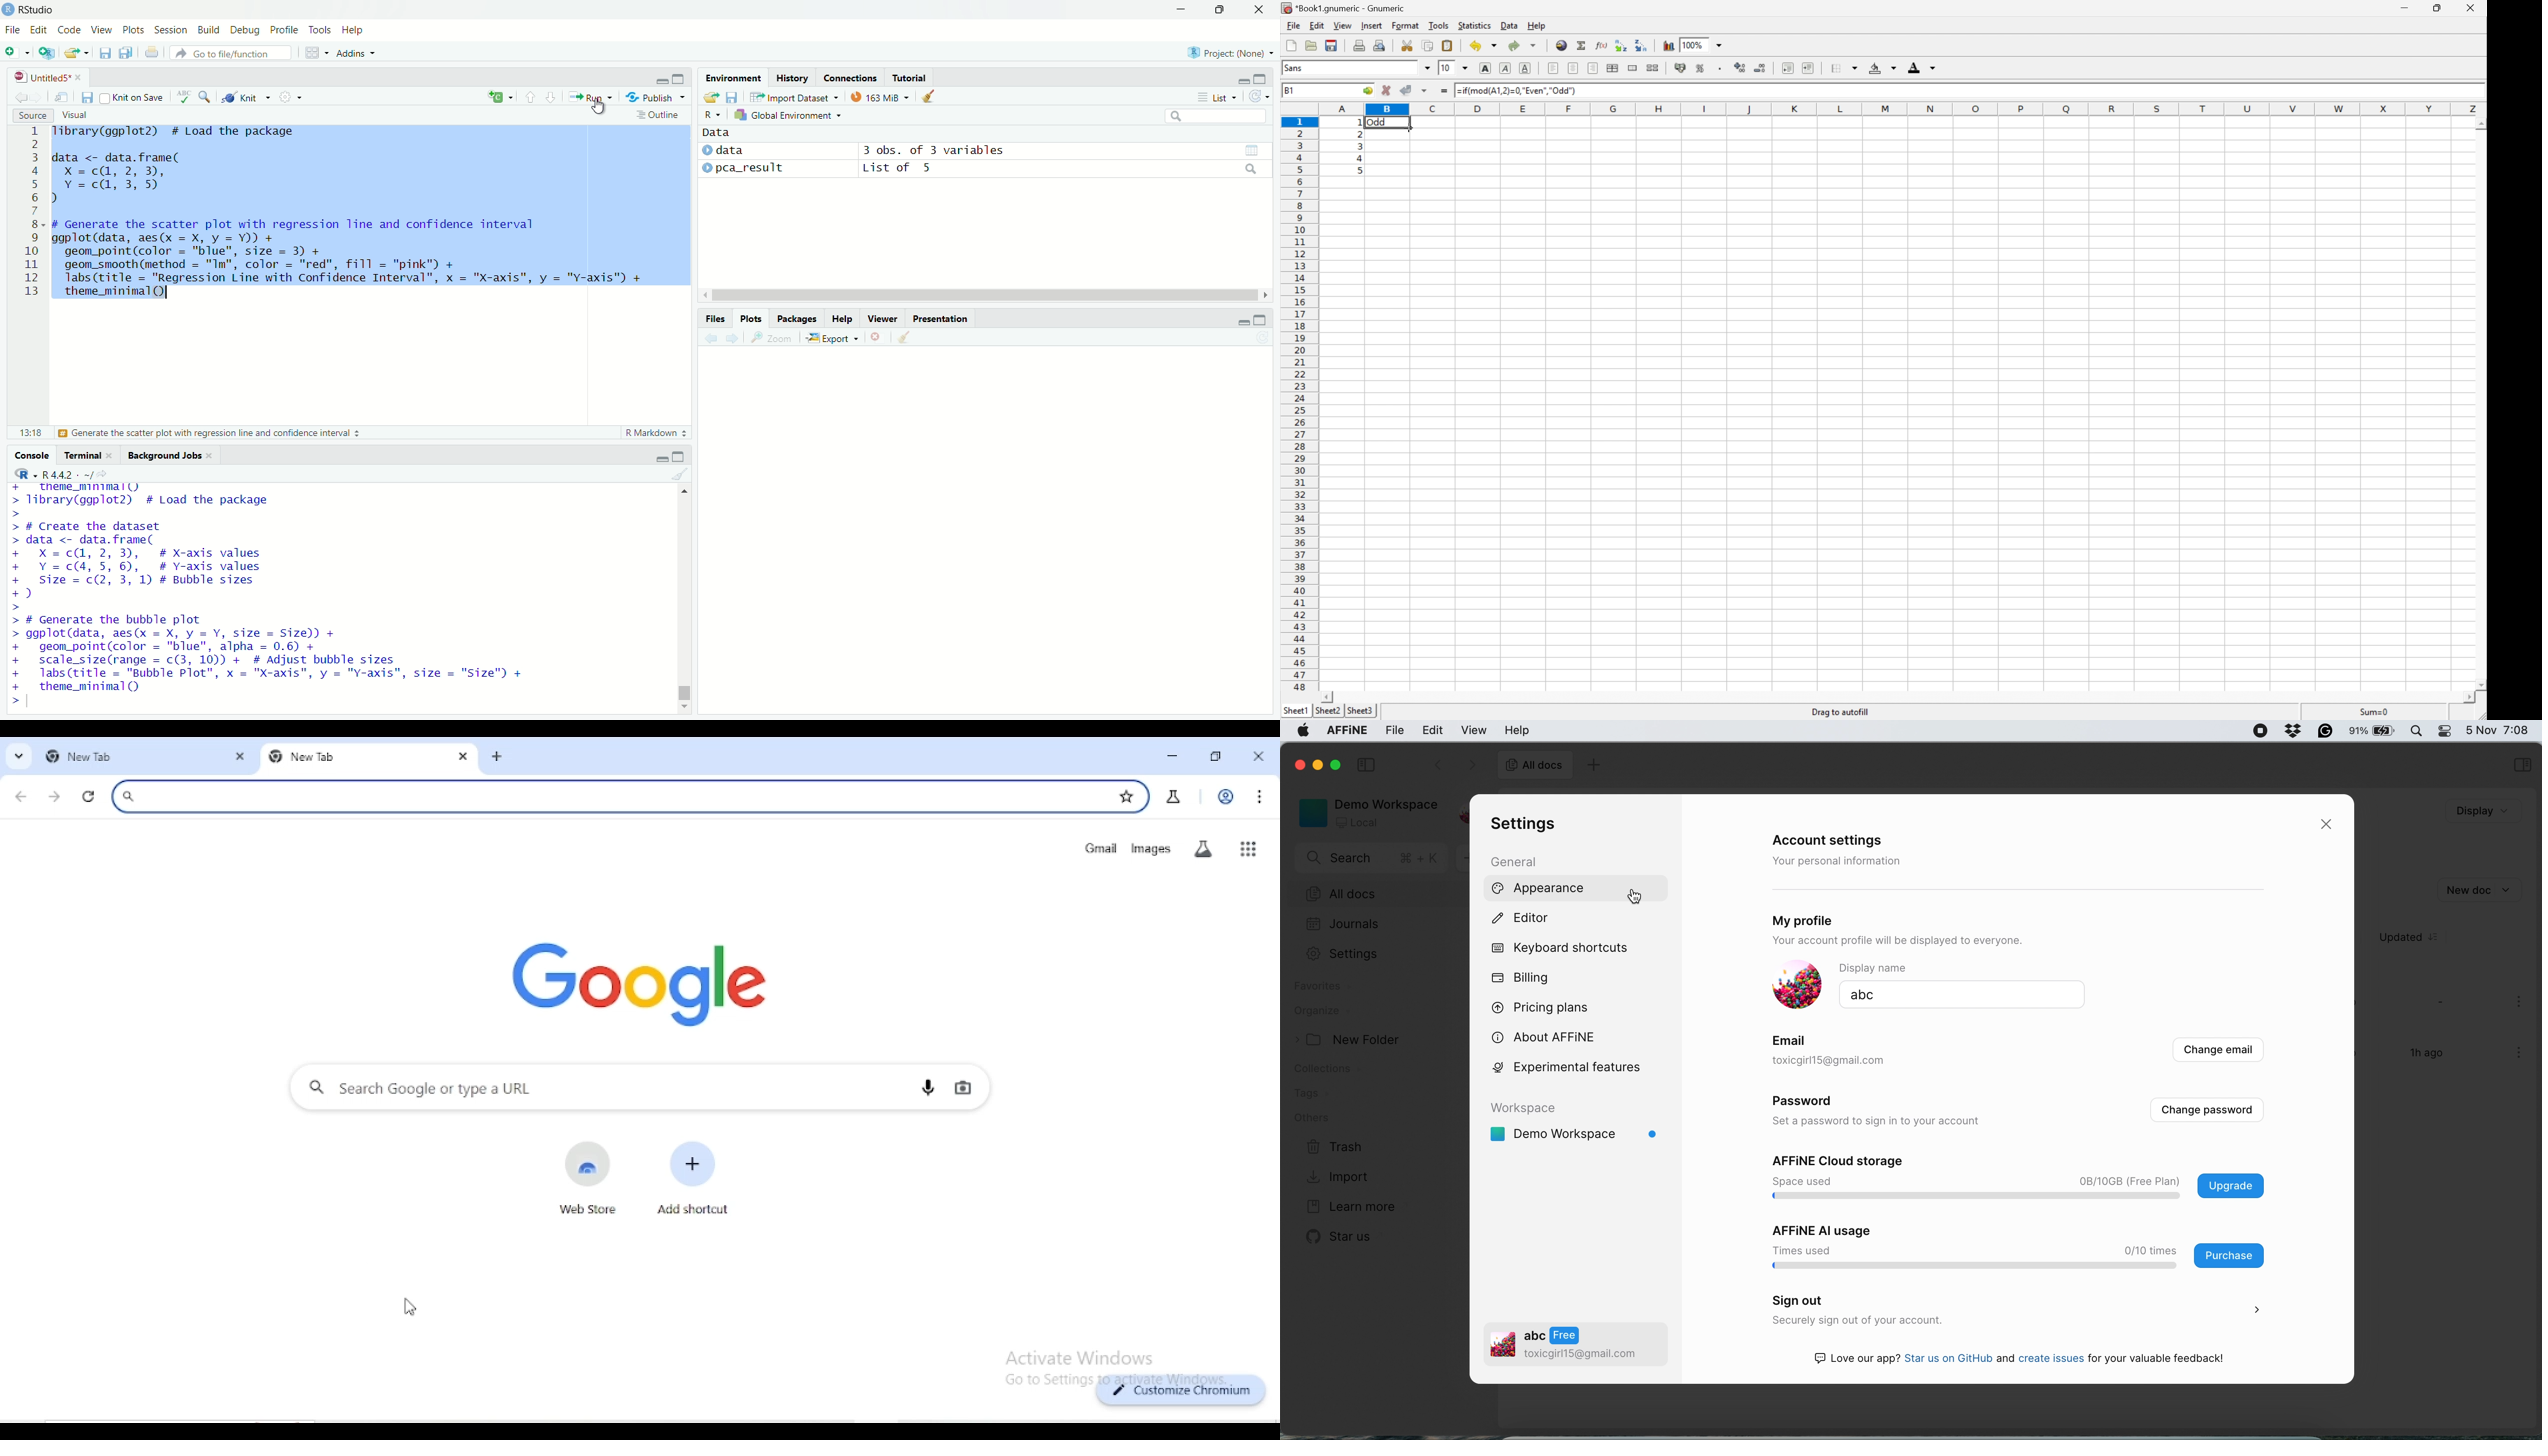  I want to click on close, so click(112, 456).